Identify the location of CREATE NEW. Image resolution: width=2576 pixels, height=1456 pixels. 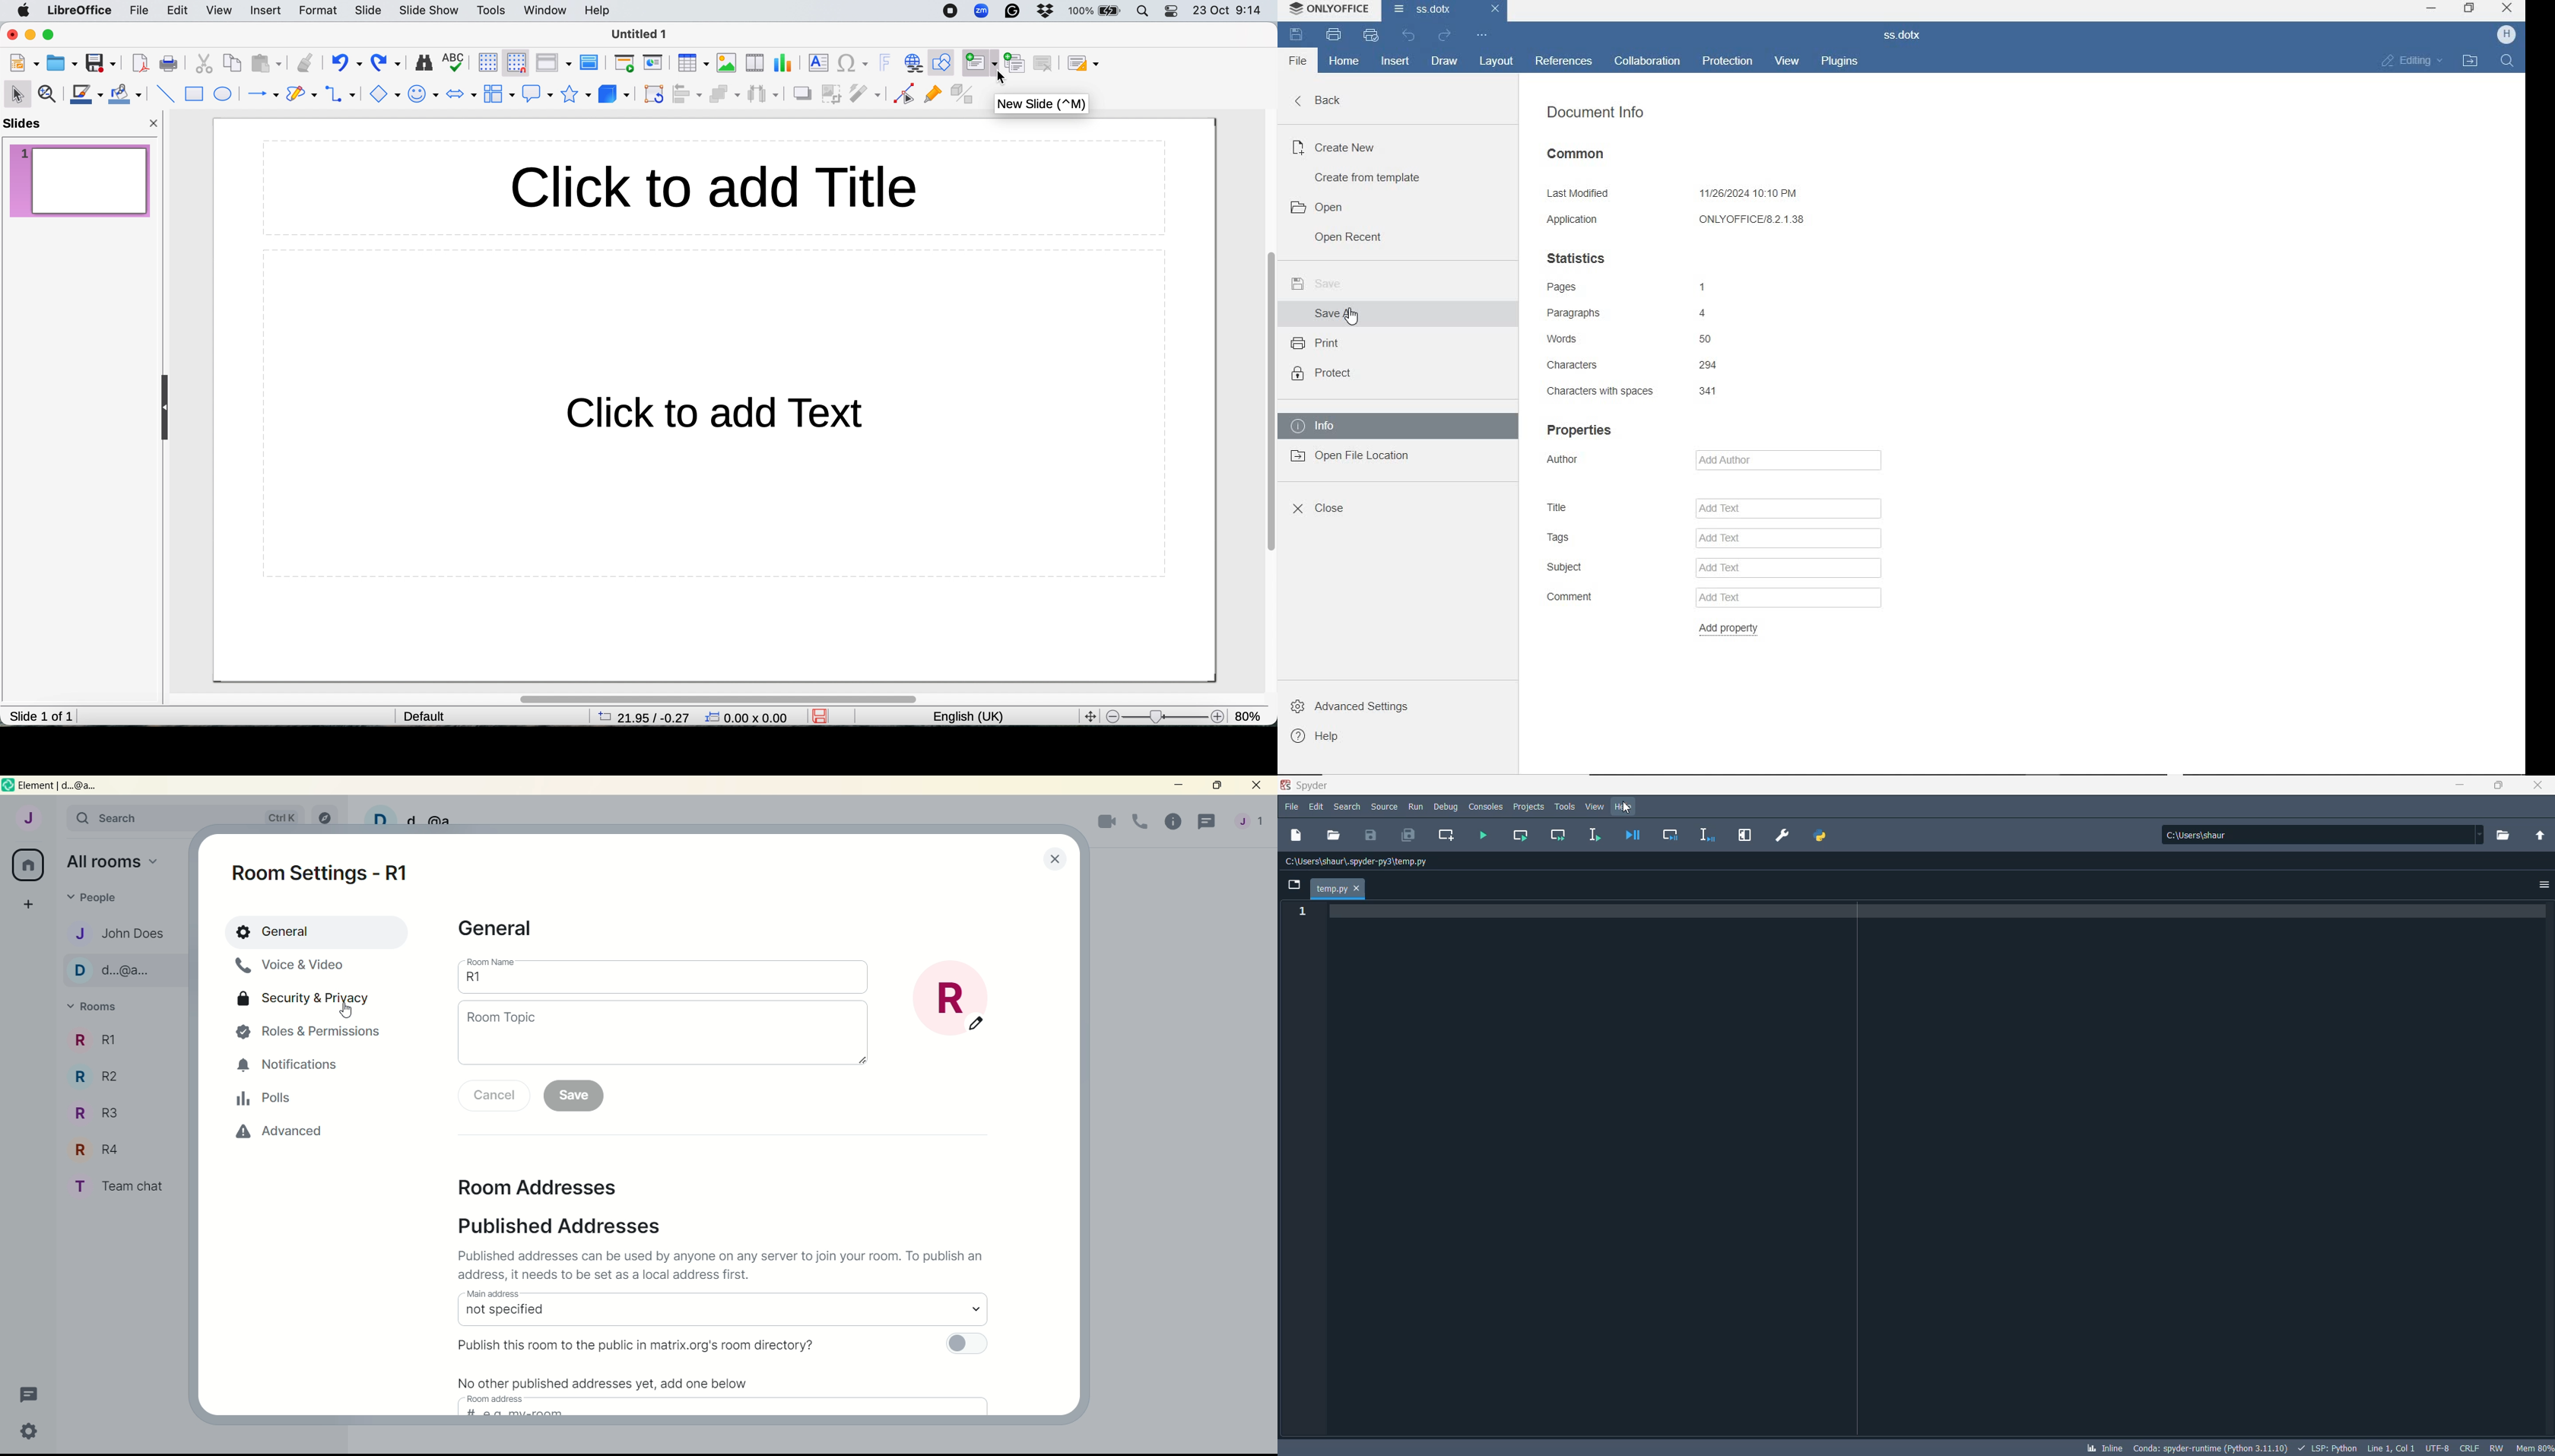
(1337, 146).